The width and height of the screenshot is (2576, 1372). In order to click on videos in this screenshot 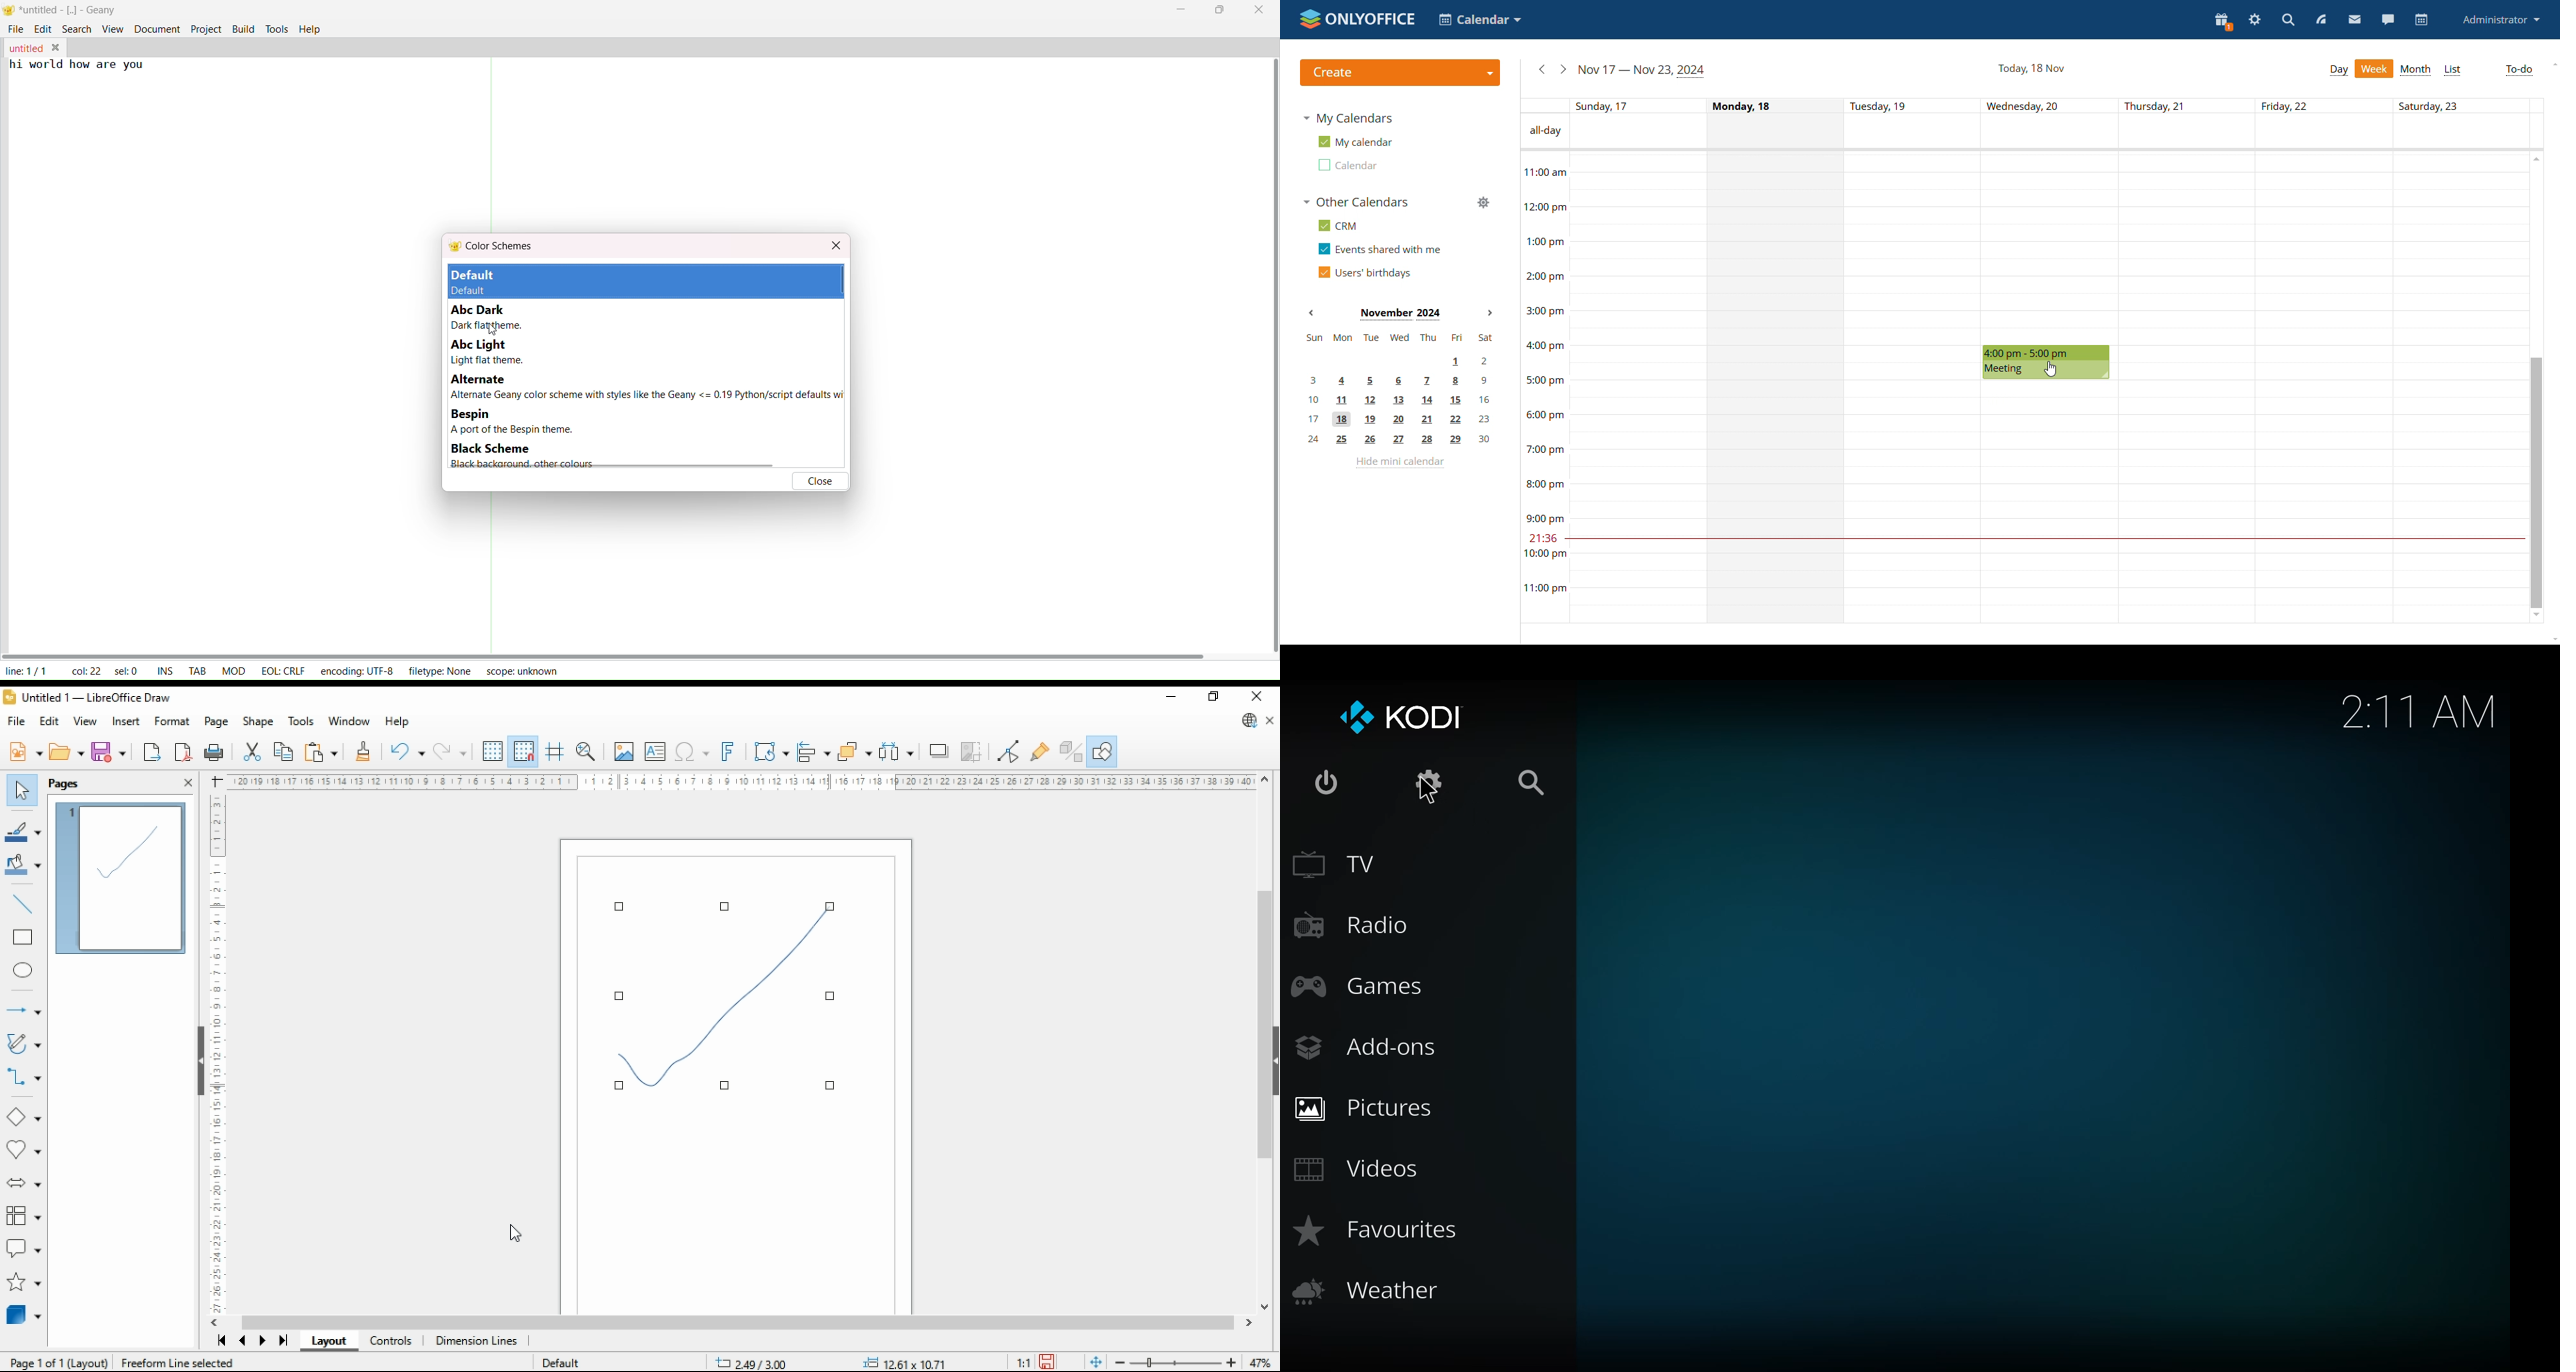, I will do `click(1363, 1169)`.